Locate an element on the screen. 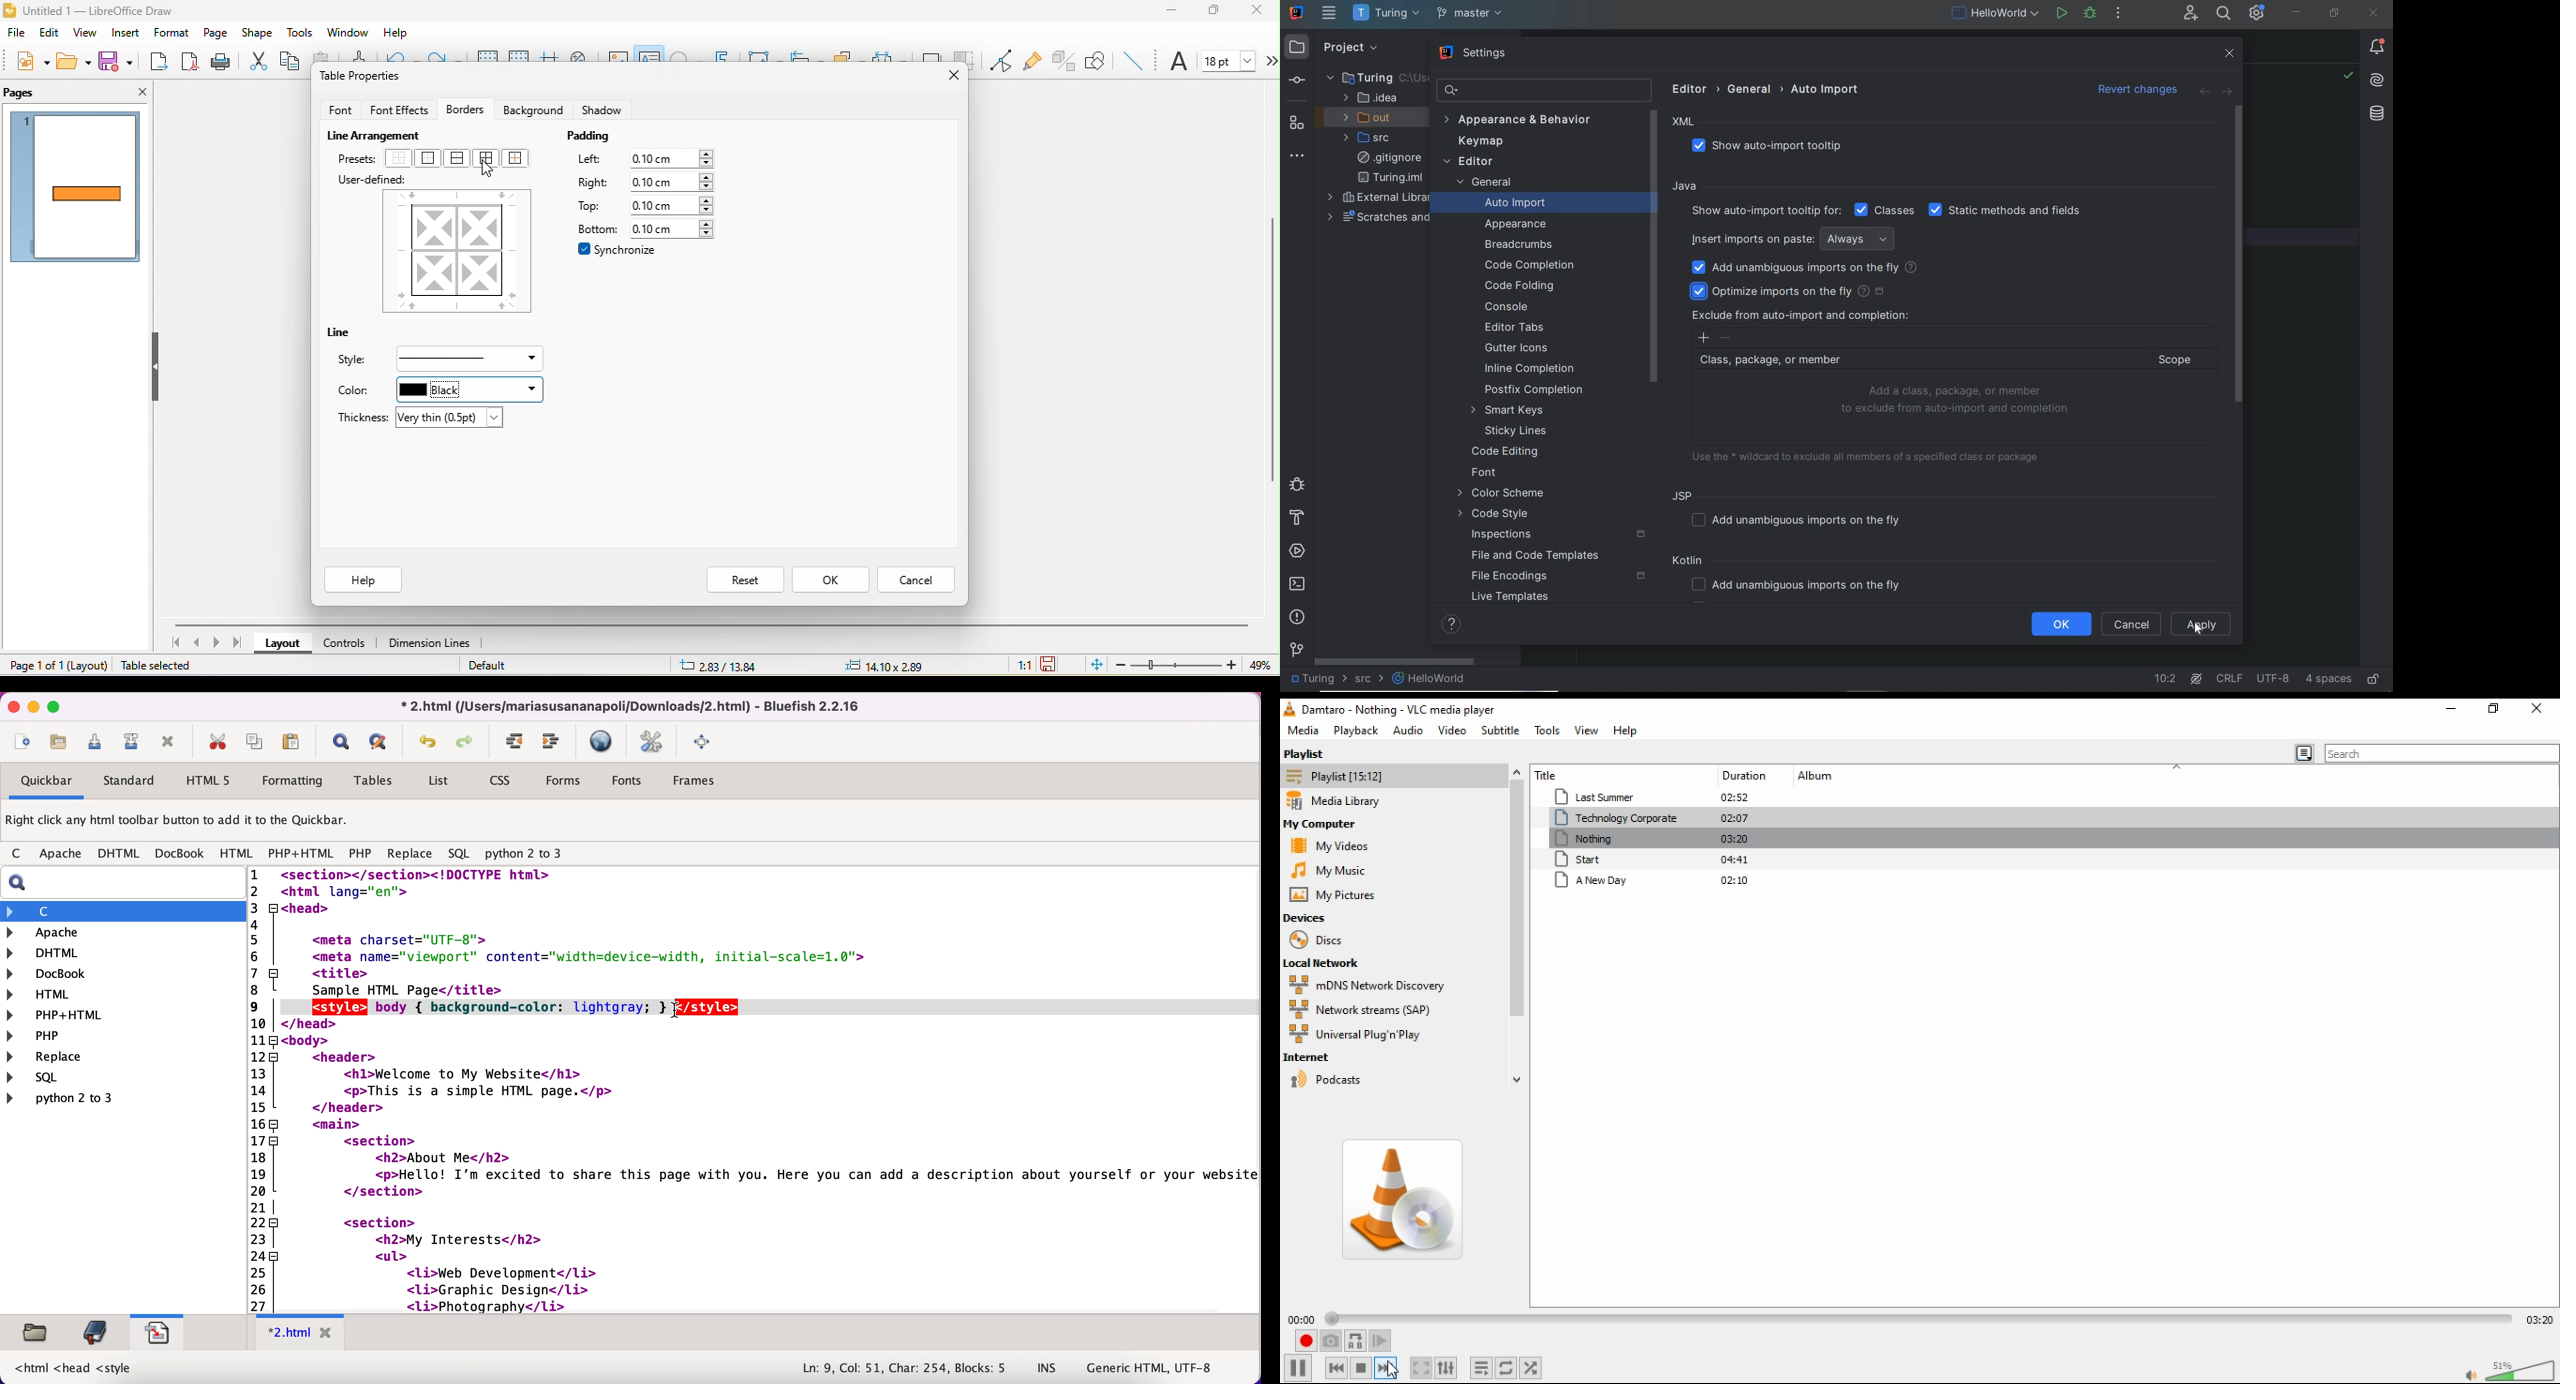 This screenshot has height=1400, width=2576. previous page is located at coordinates (199, 645).